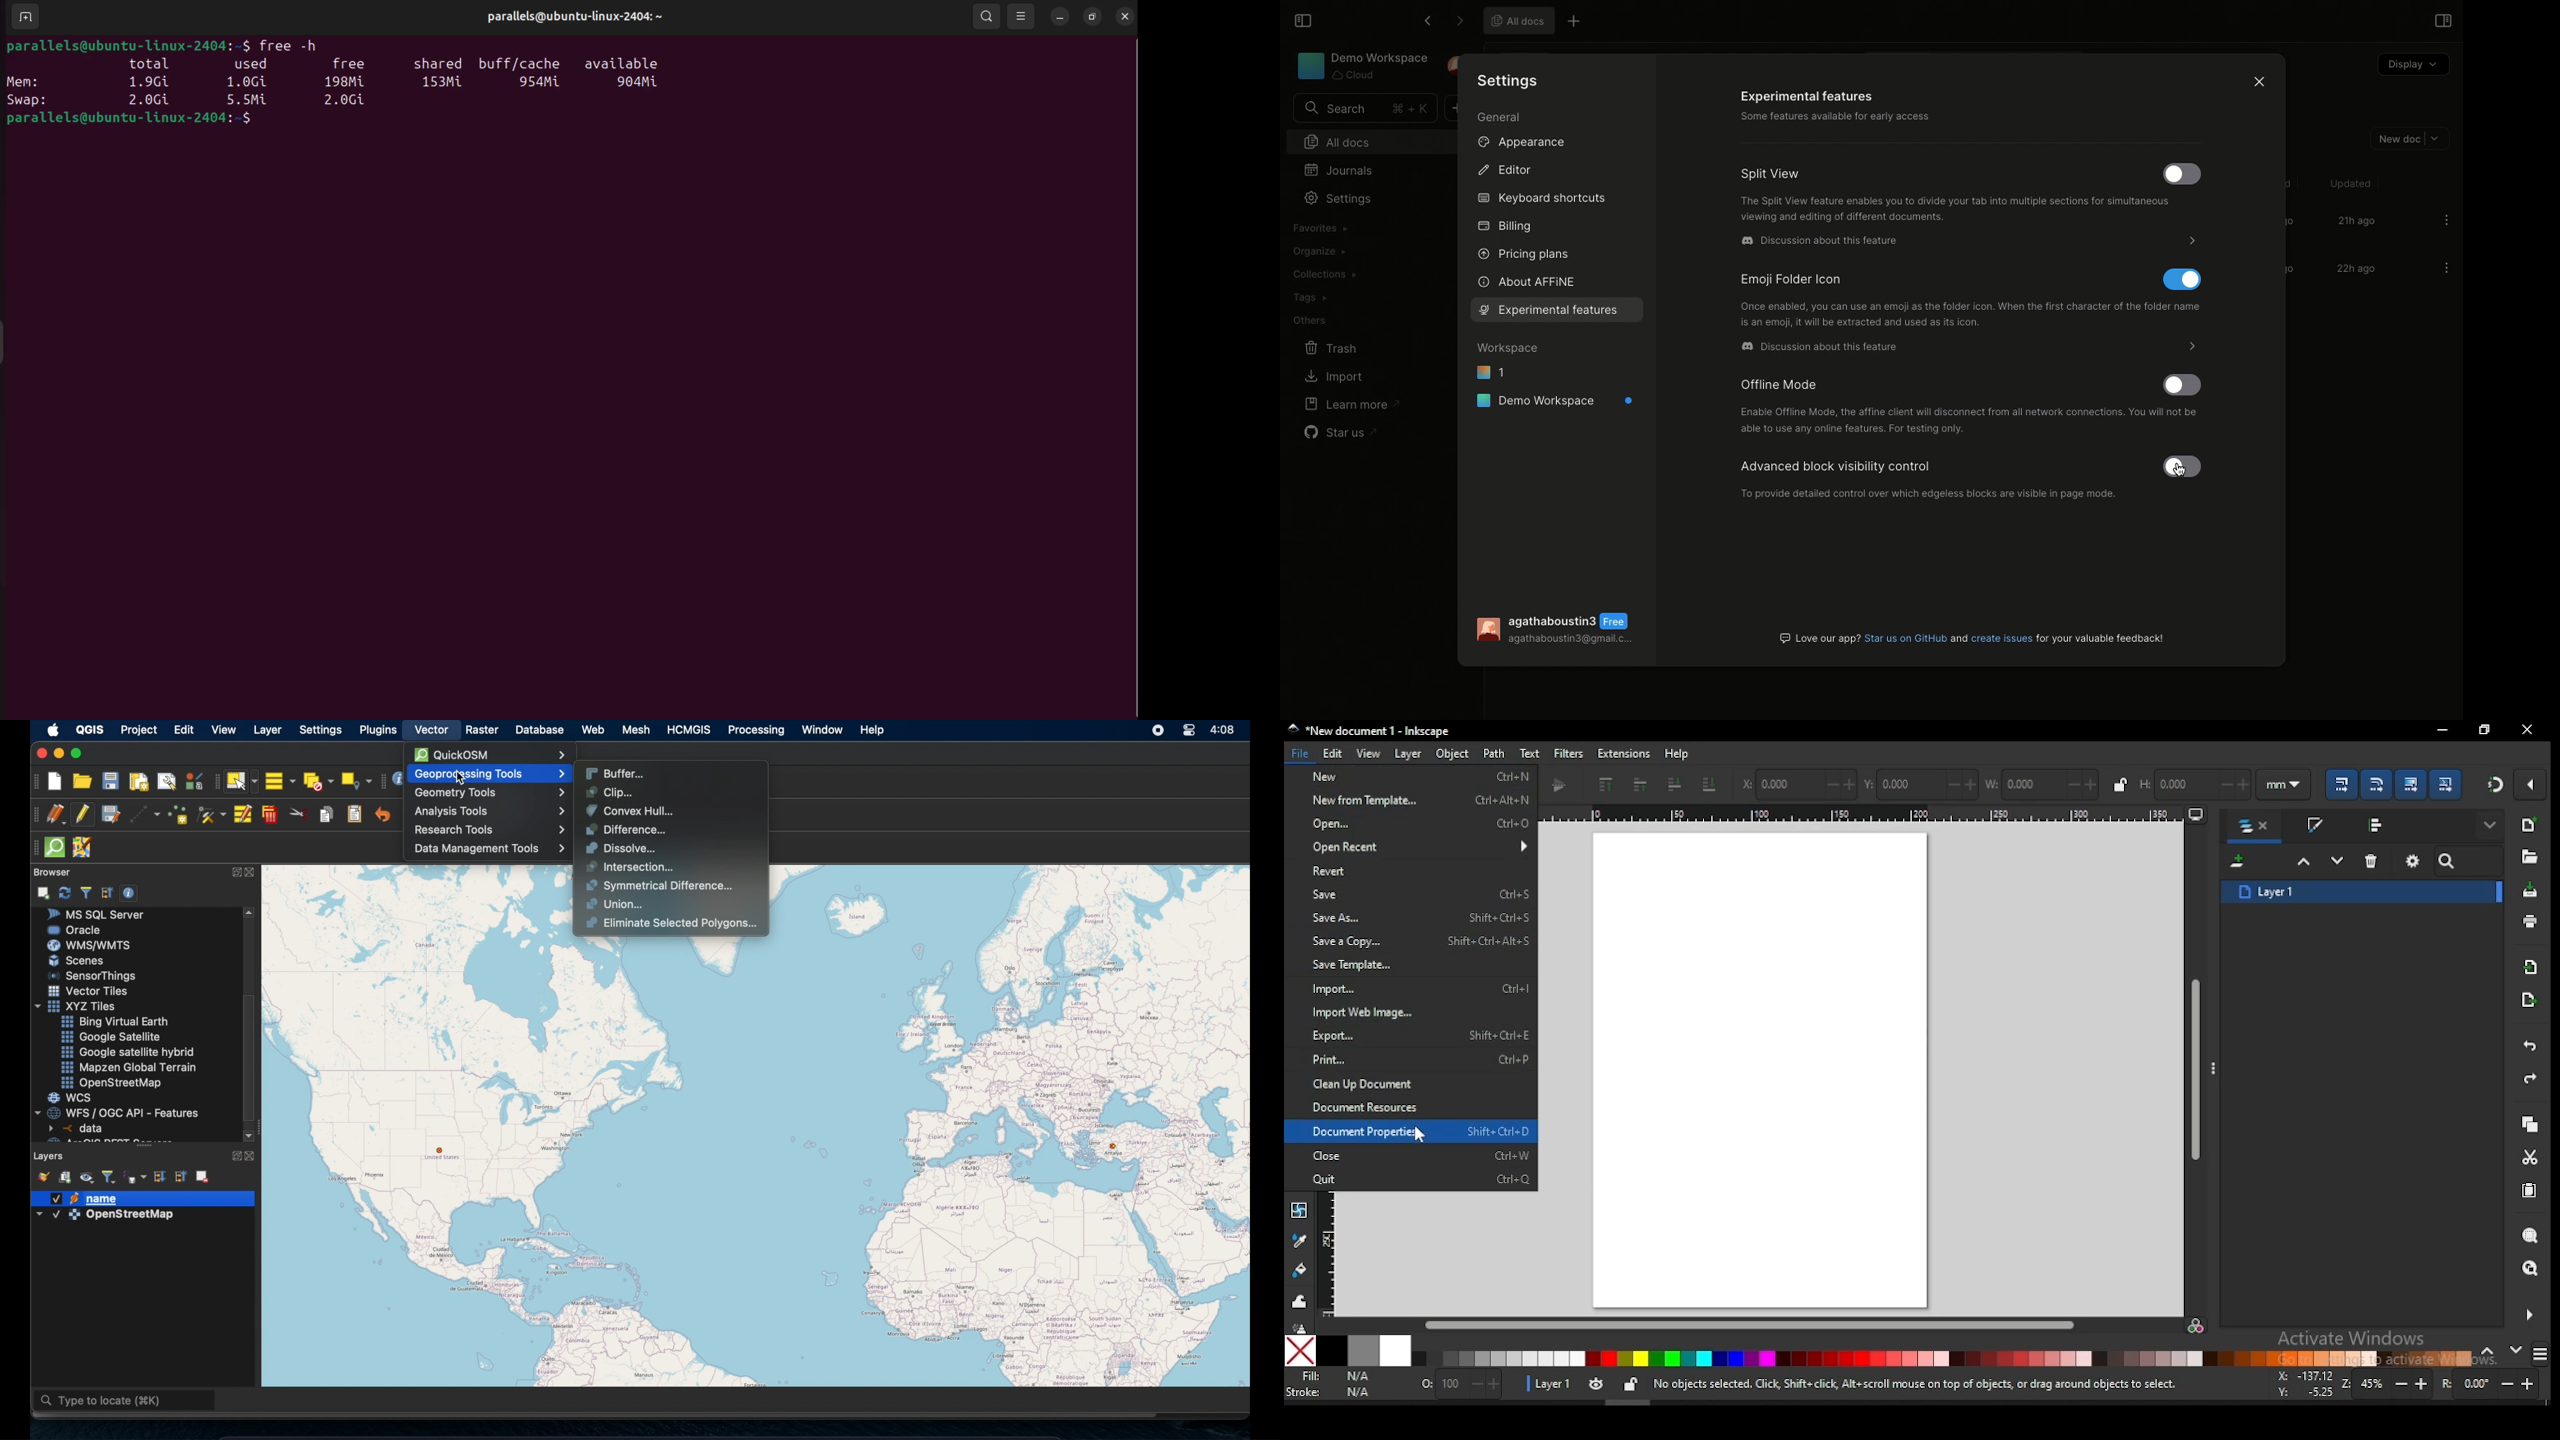 The height and width of the screenshot is (1456, 2576). I want to click on dropper tool, so click(1300, 1239).